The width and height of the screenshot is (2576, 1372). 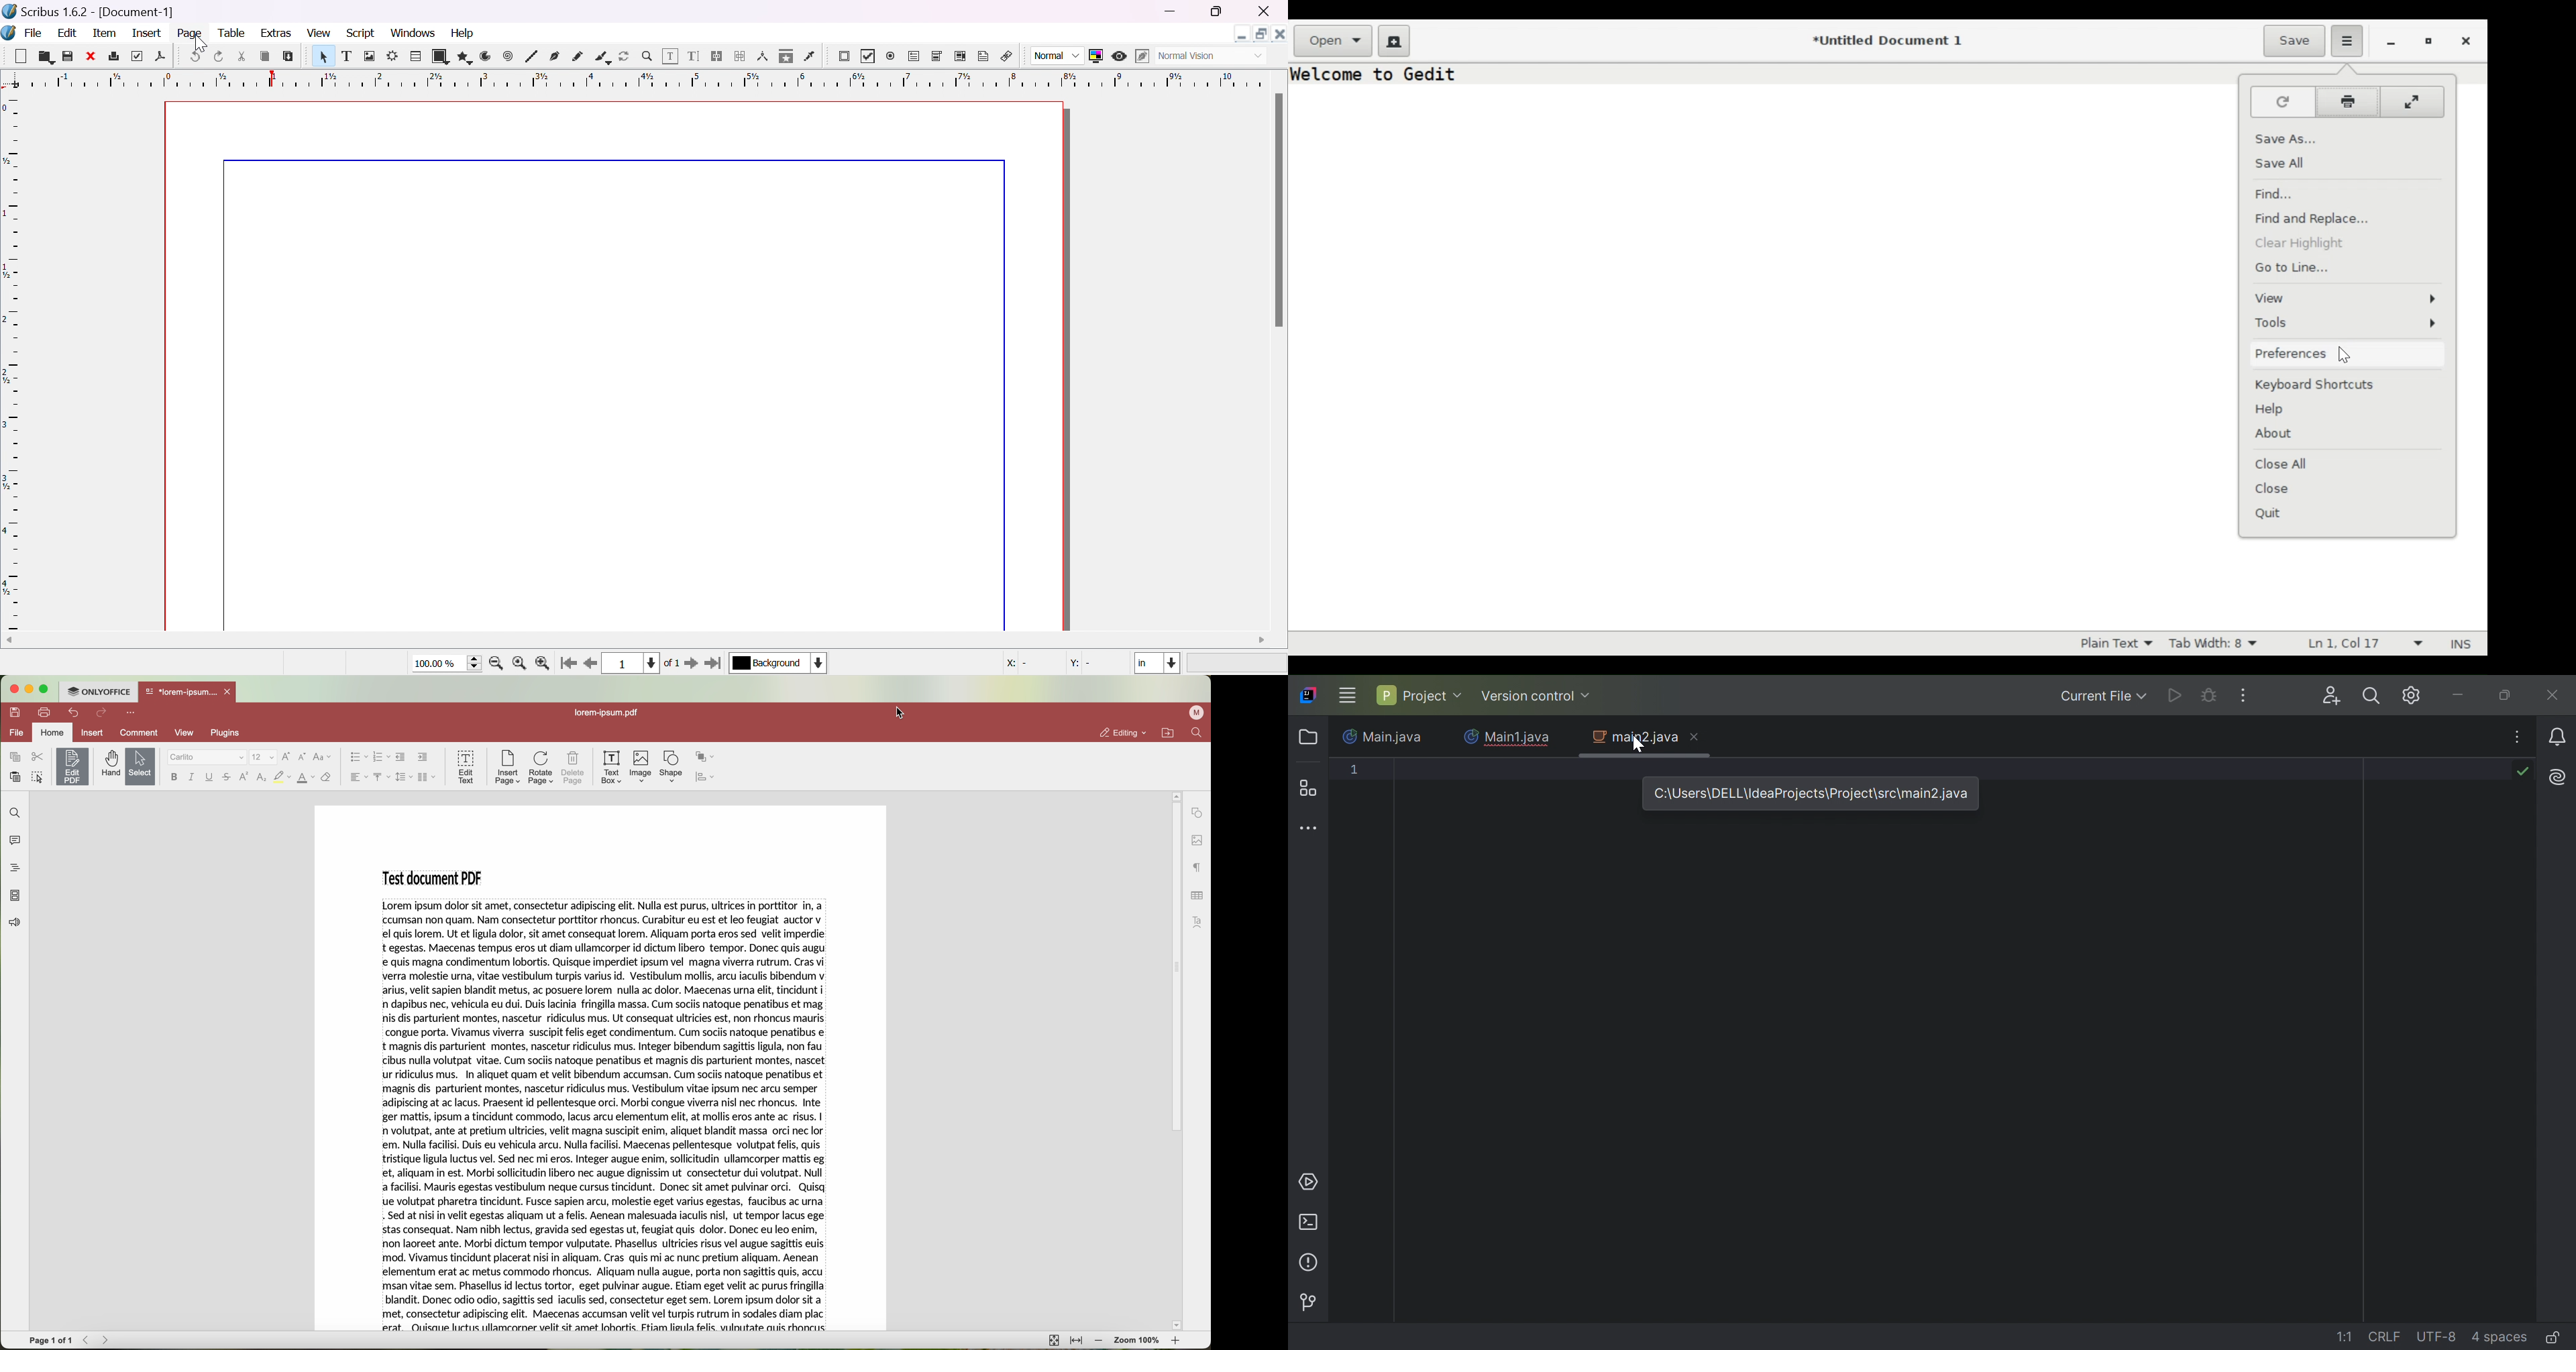 What do you see at coordinates (319, 56) in the screenshot?
I see `Pointer` at bounding box center [319, 56].